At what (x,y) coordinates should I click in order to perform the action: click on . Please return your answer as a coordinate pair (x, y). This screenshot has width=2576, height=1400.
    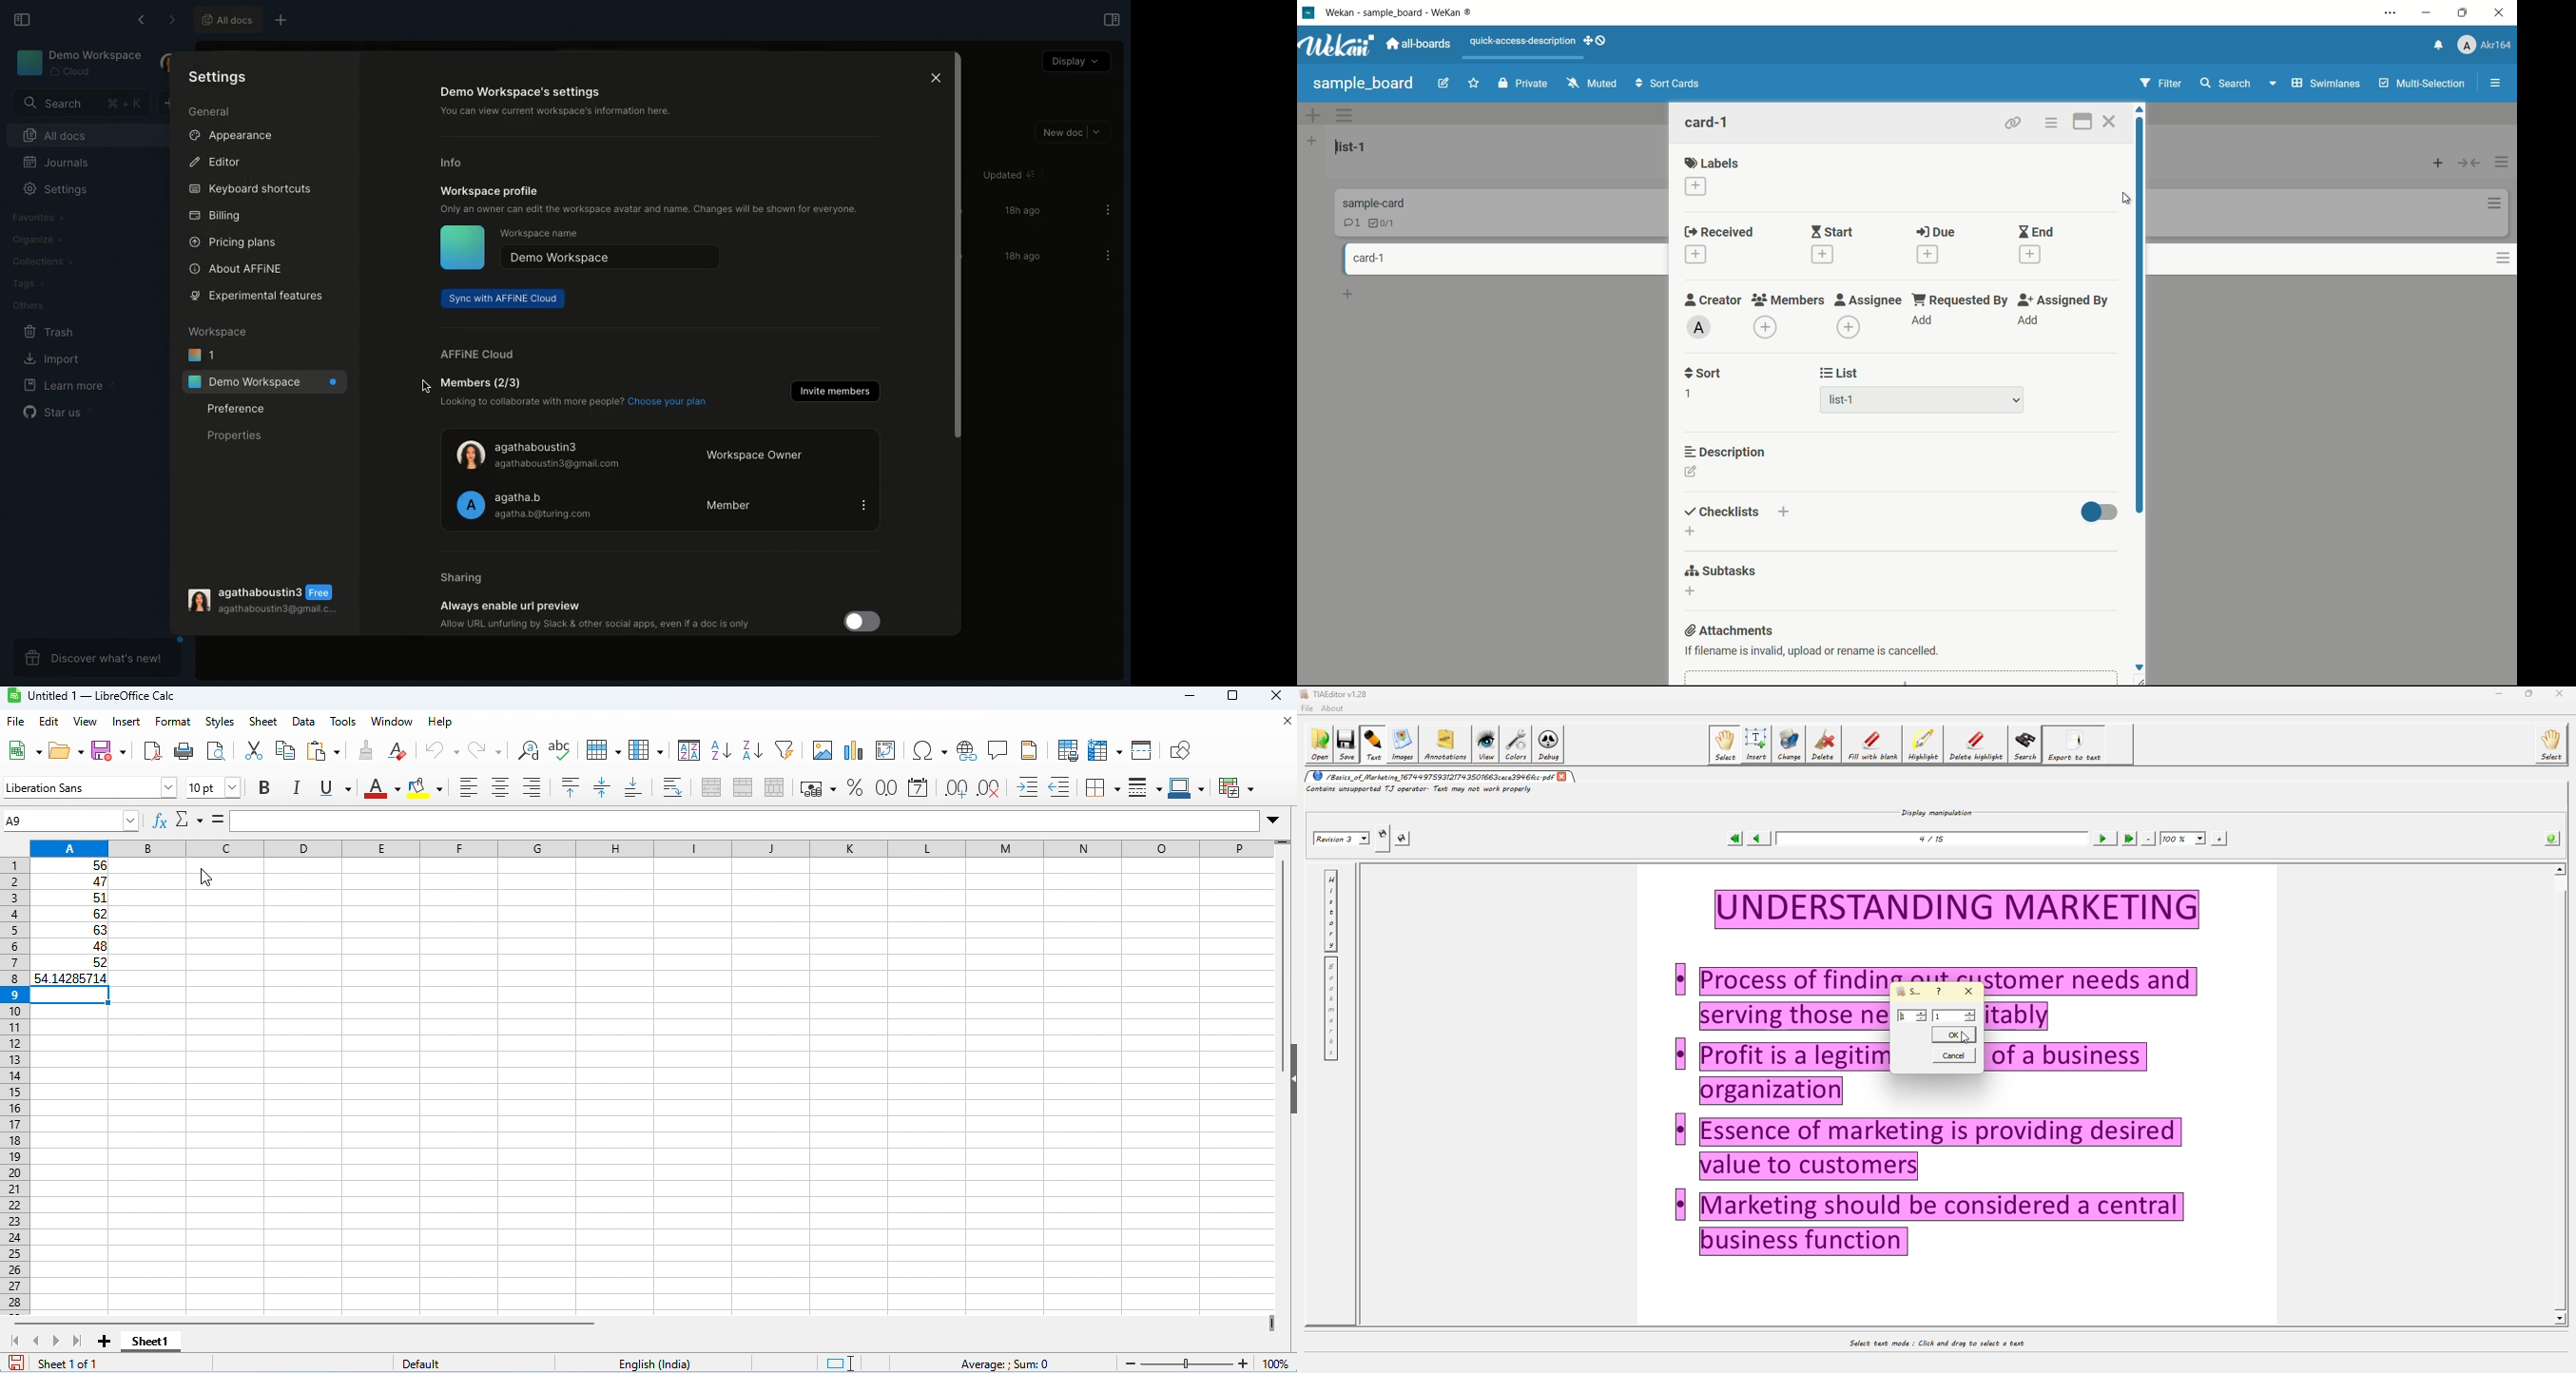
    Looking at the image, I should click on (1376, 202).